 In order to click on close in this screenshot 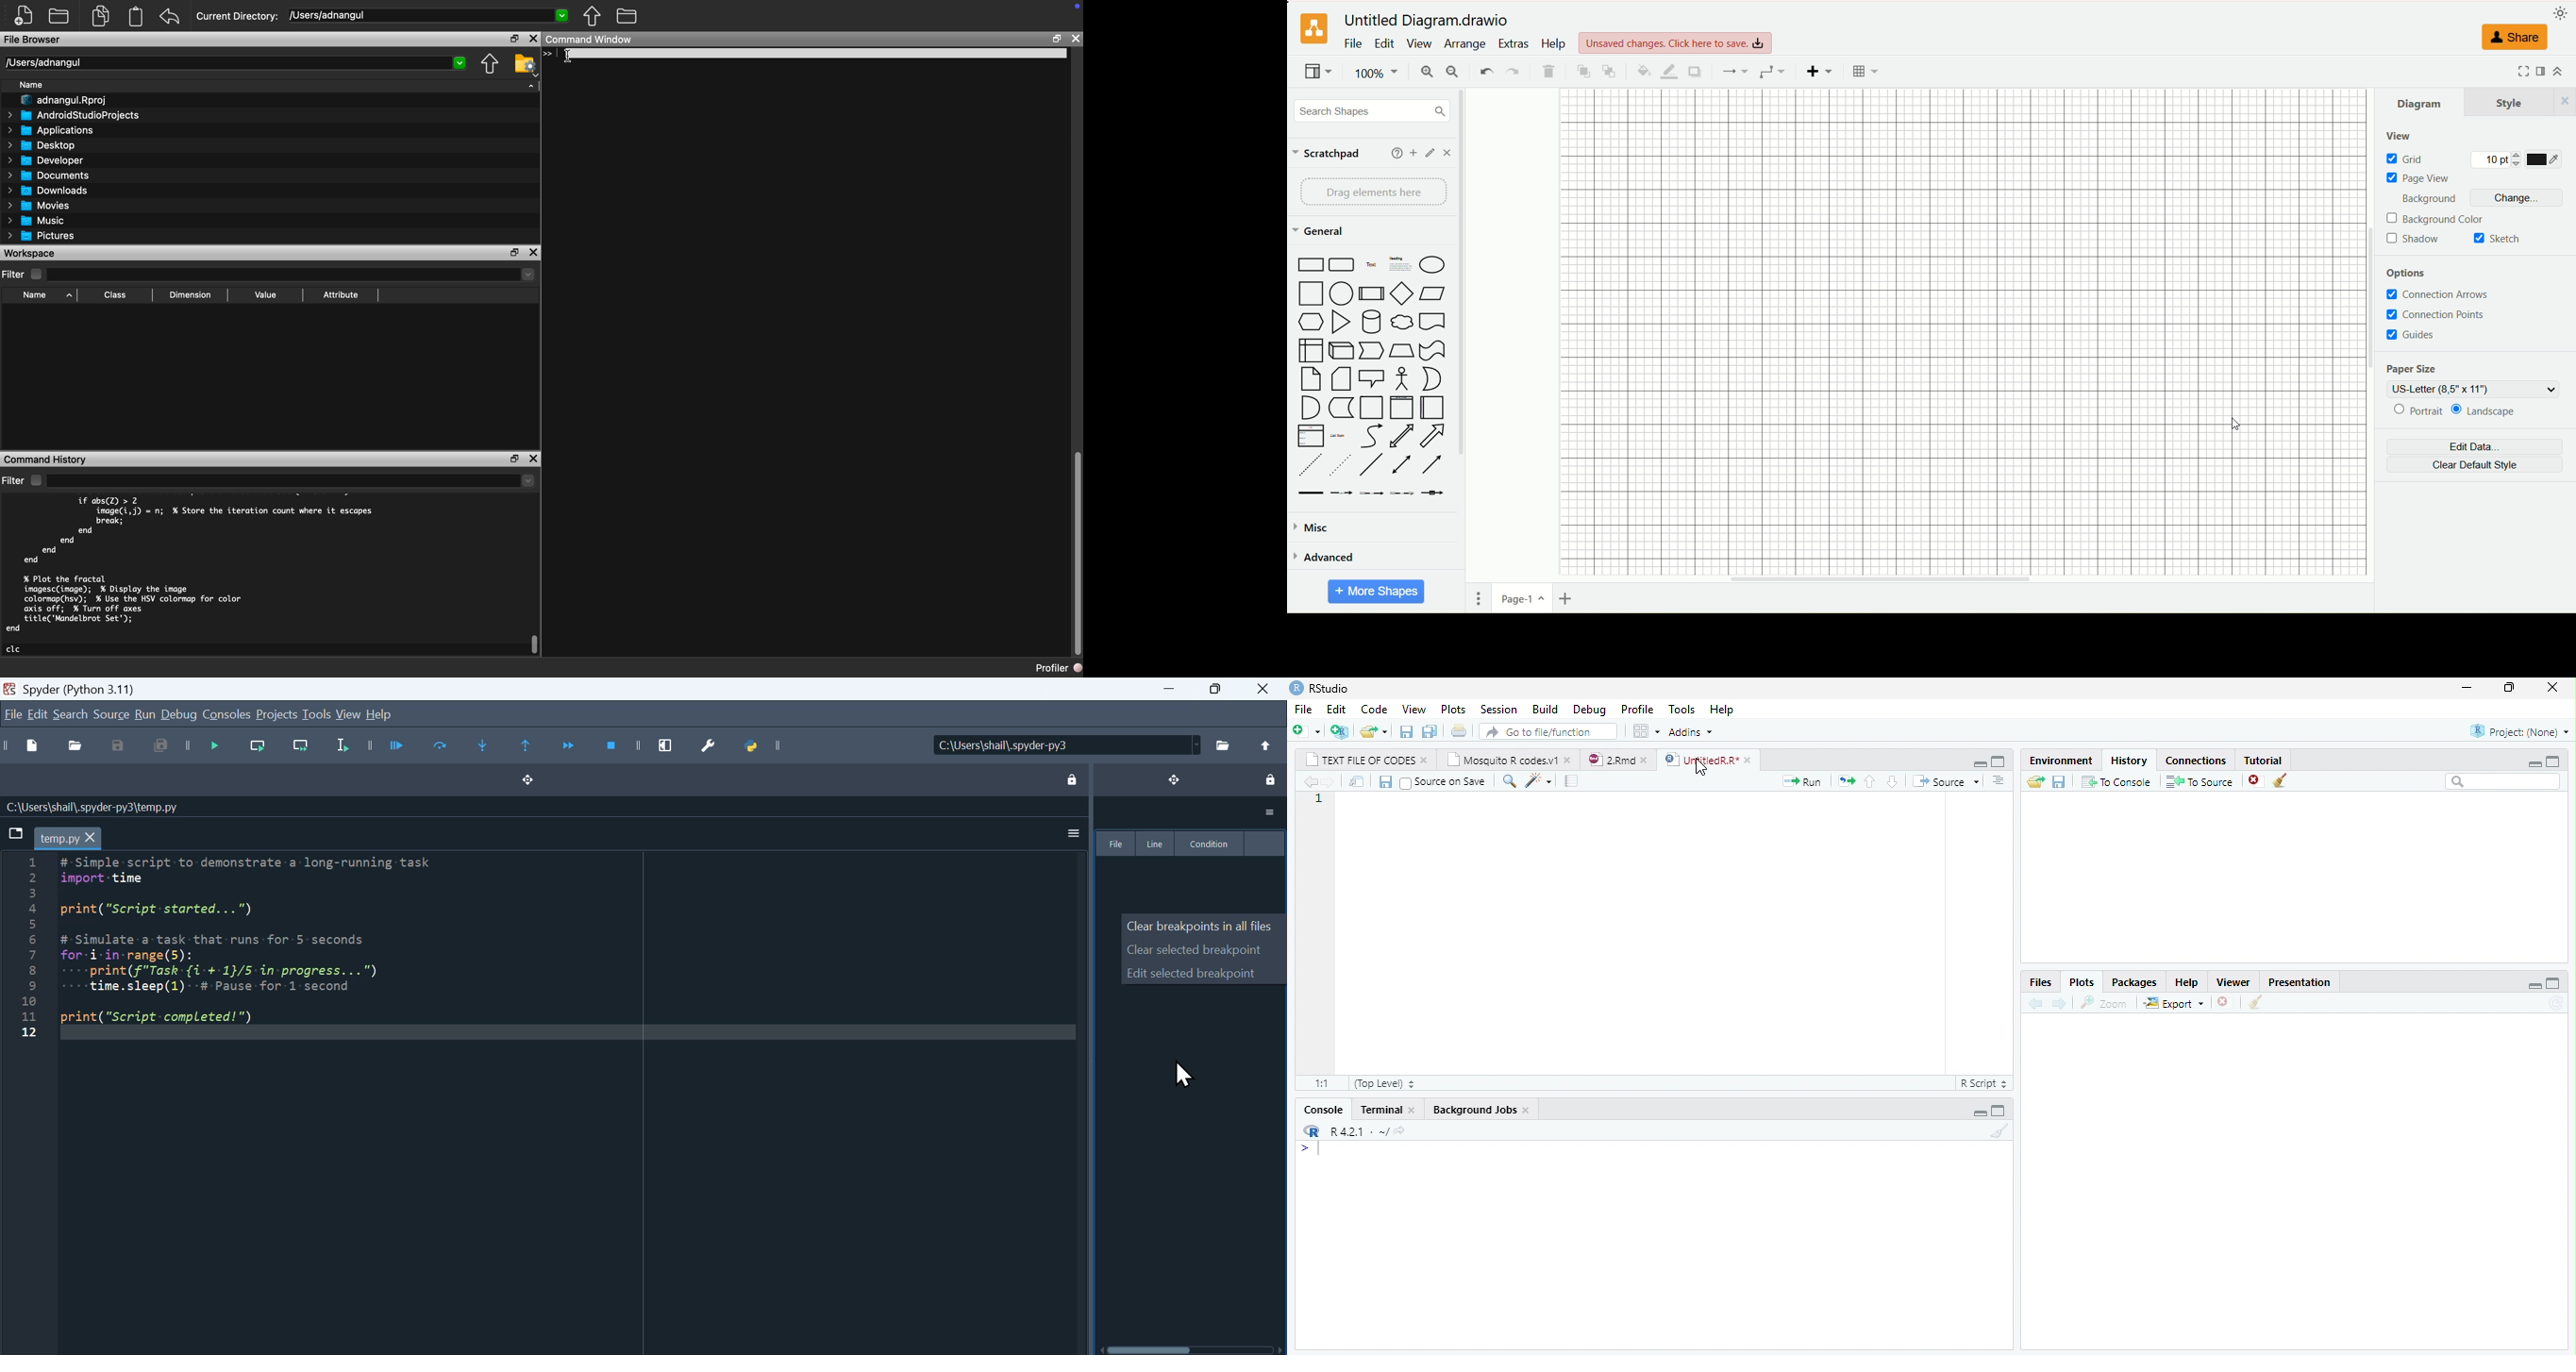, I will do `click(1425, 761)`.